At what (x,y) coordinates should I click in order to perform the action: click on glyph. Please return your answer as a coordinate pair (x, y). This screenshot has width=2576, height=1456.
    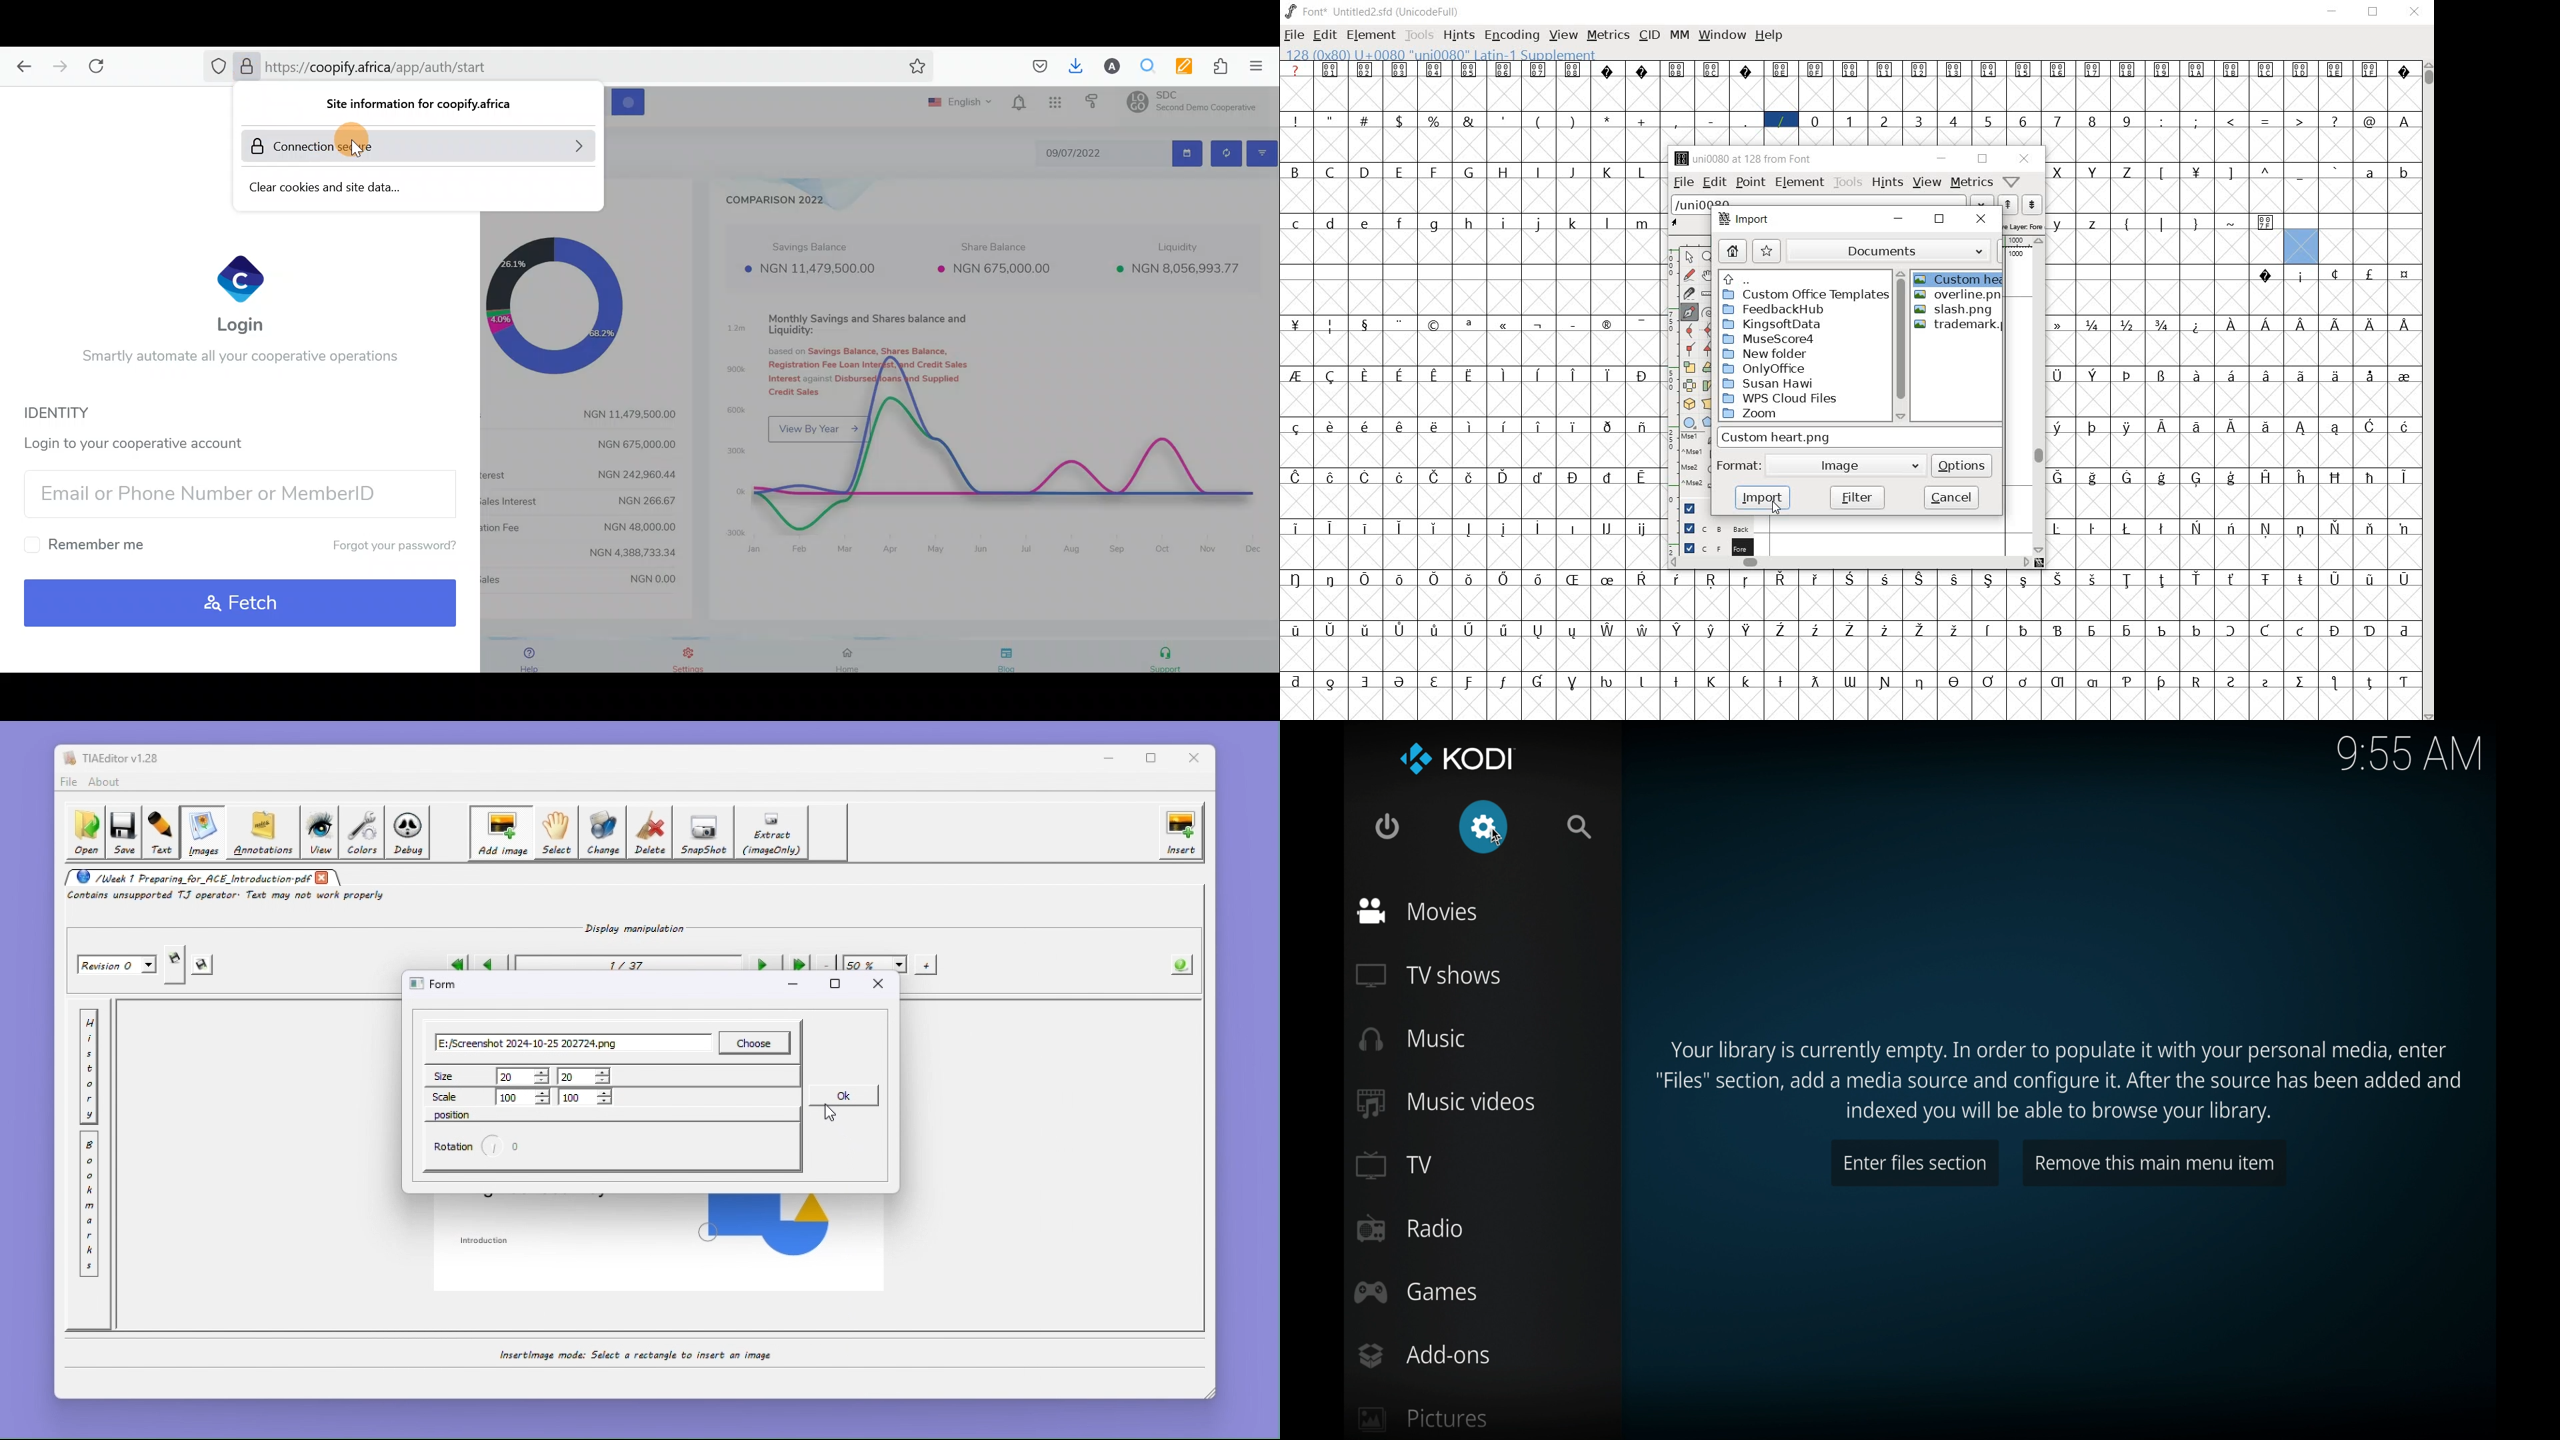
    Looking at the image, I should click on (2301, 175).